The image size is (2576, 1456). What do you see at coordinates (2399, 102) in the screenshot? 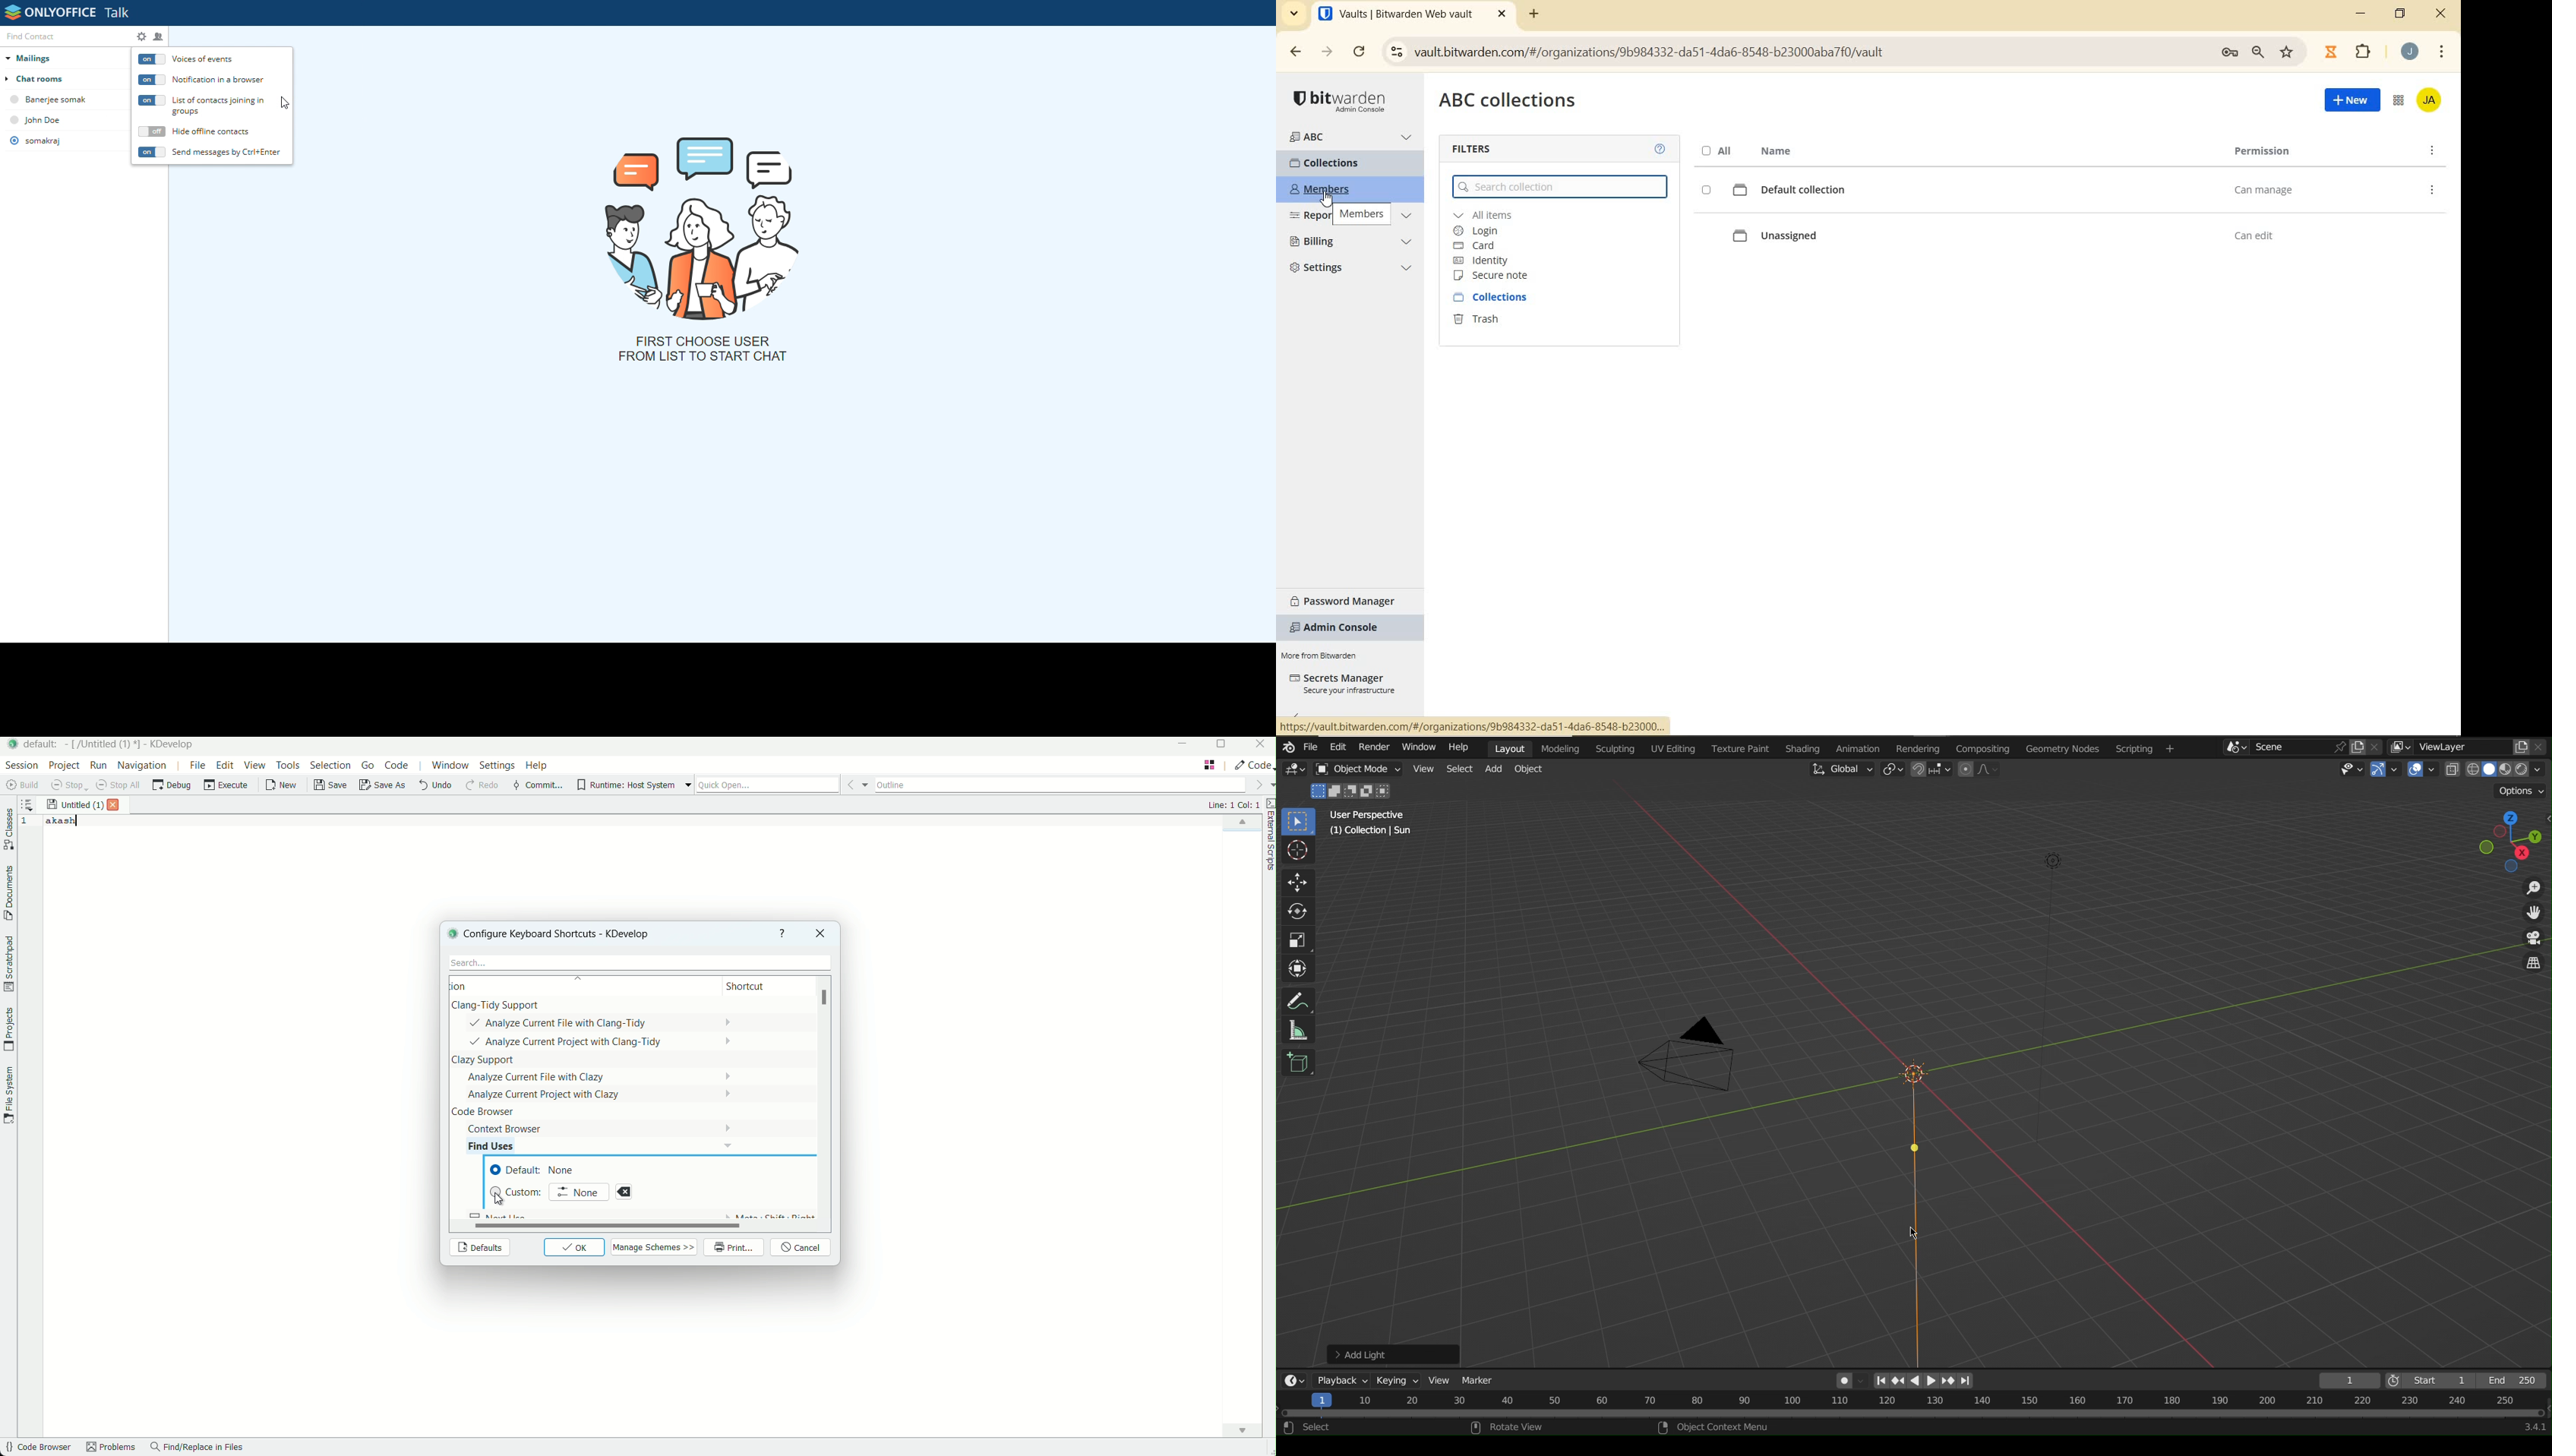
I see `ADMIN CONSOLE` at bounding box center [2399, 102].